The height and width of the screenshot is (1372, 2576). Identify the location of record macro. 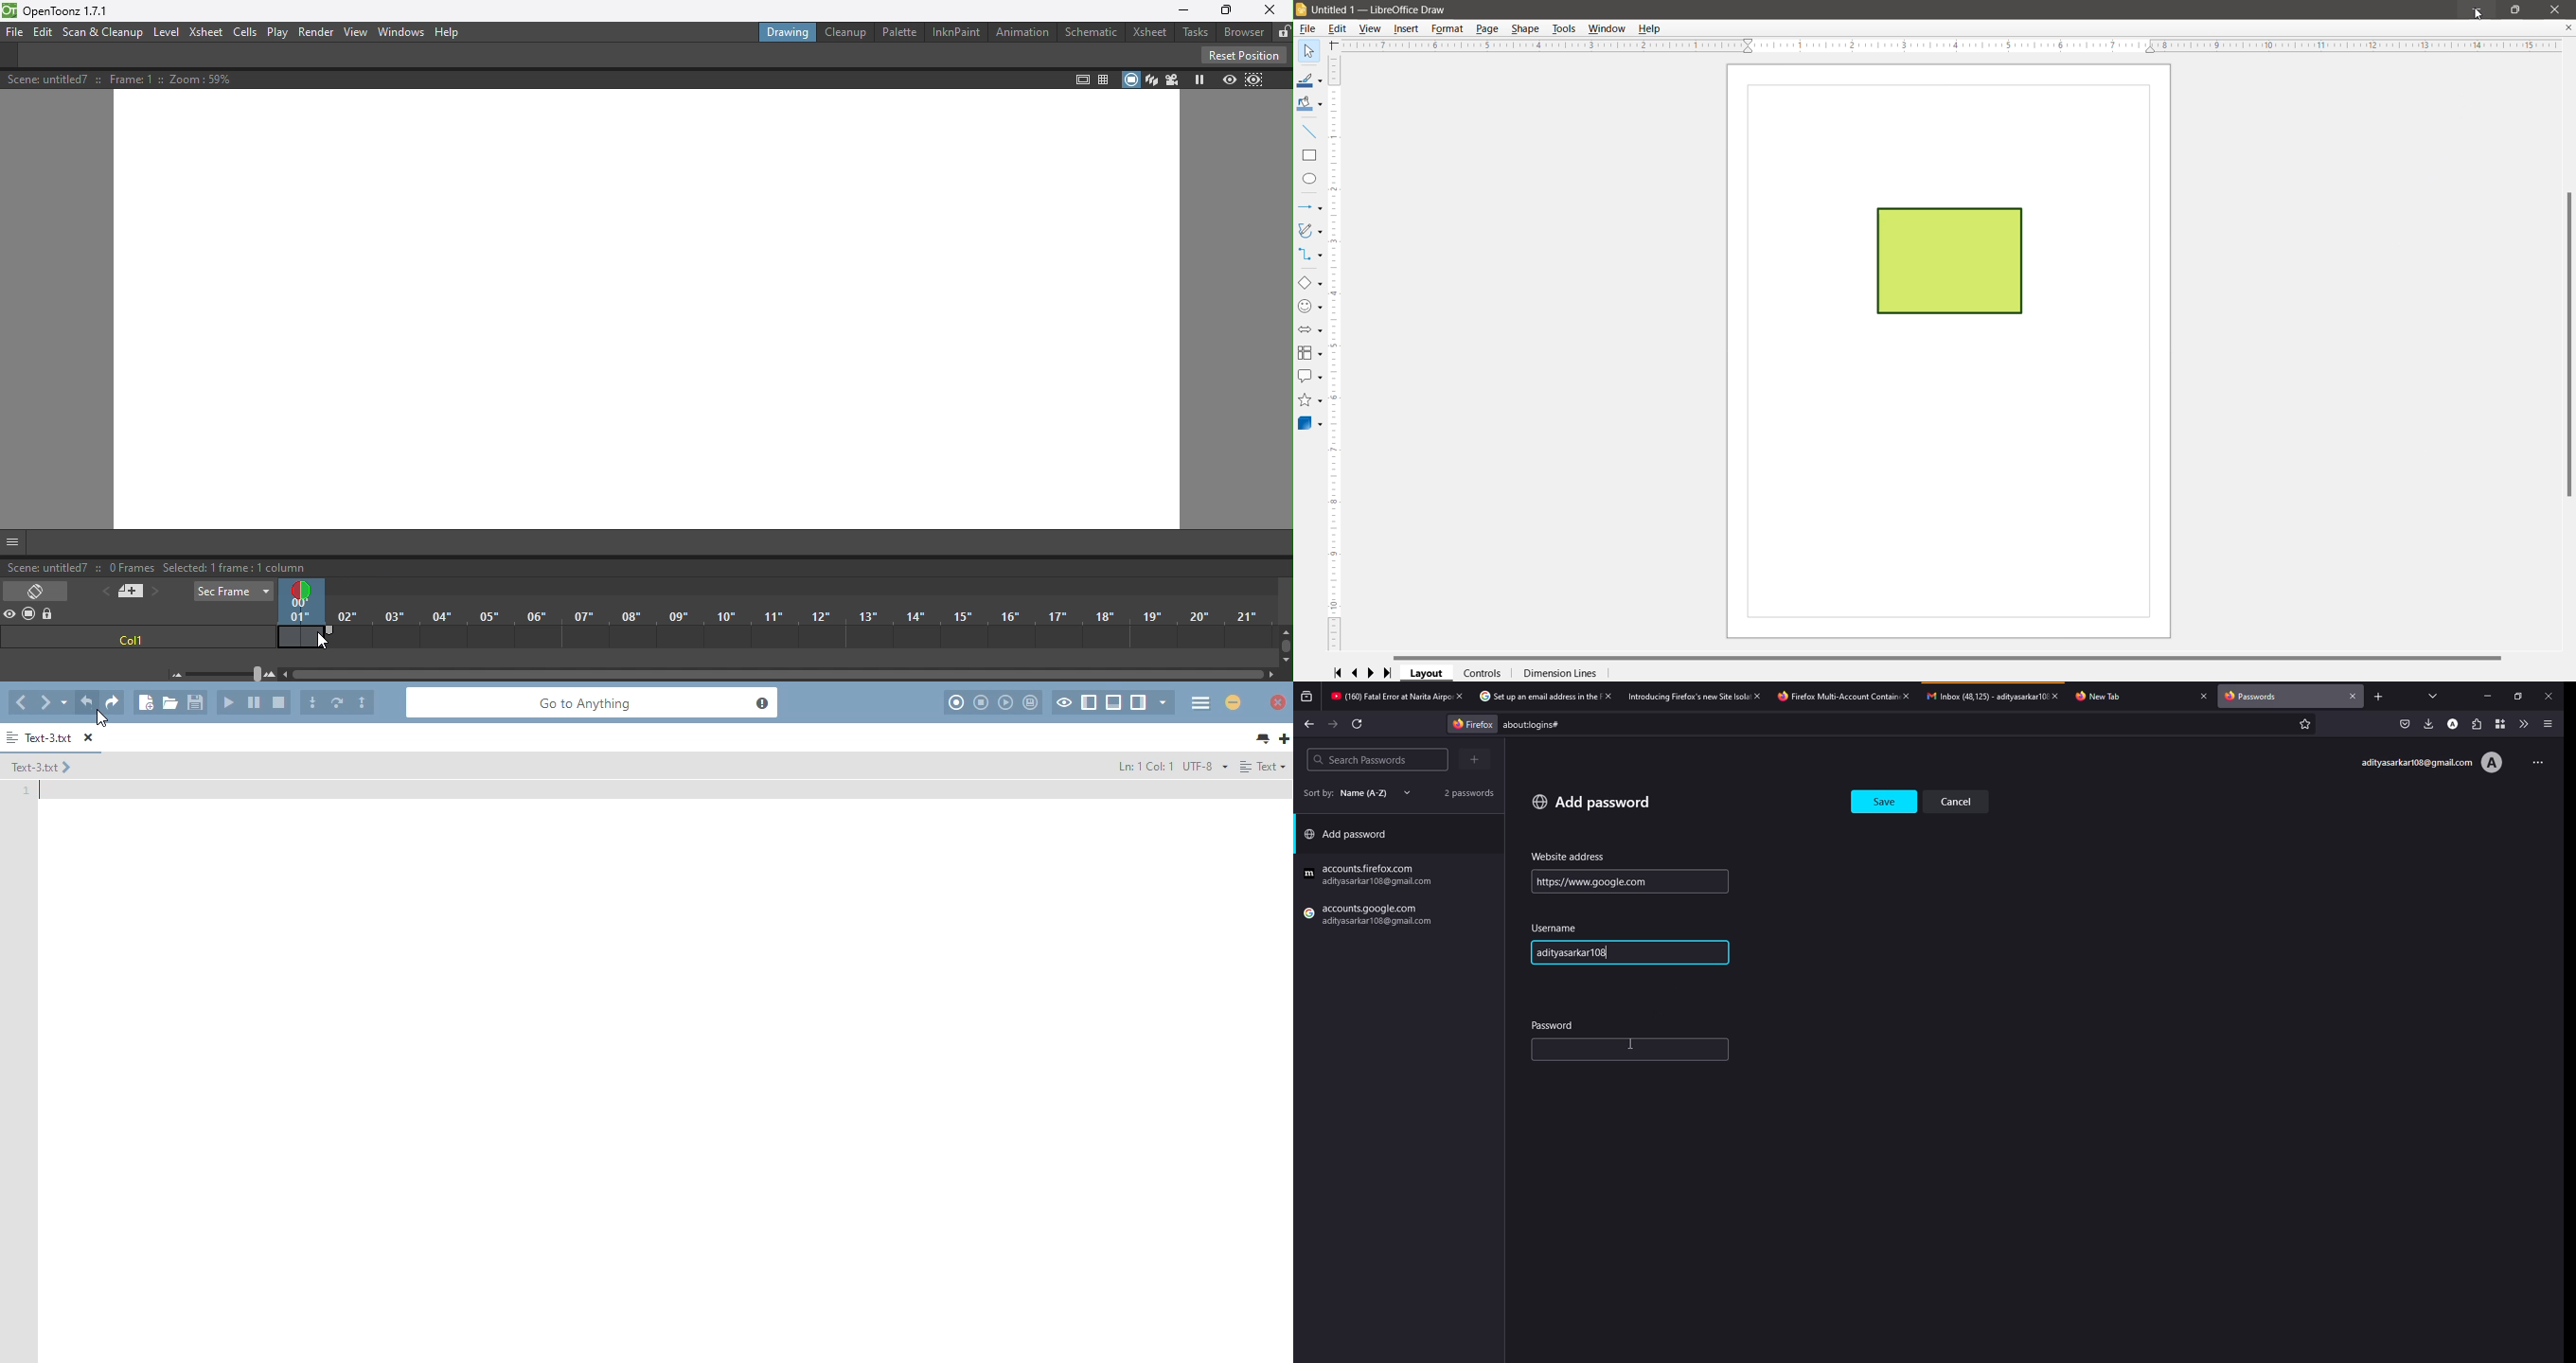
(956, 702).